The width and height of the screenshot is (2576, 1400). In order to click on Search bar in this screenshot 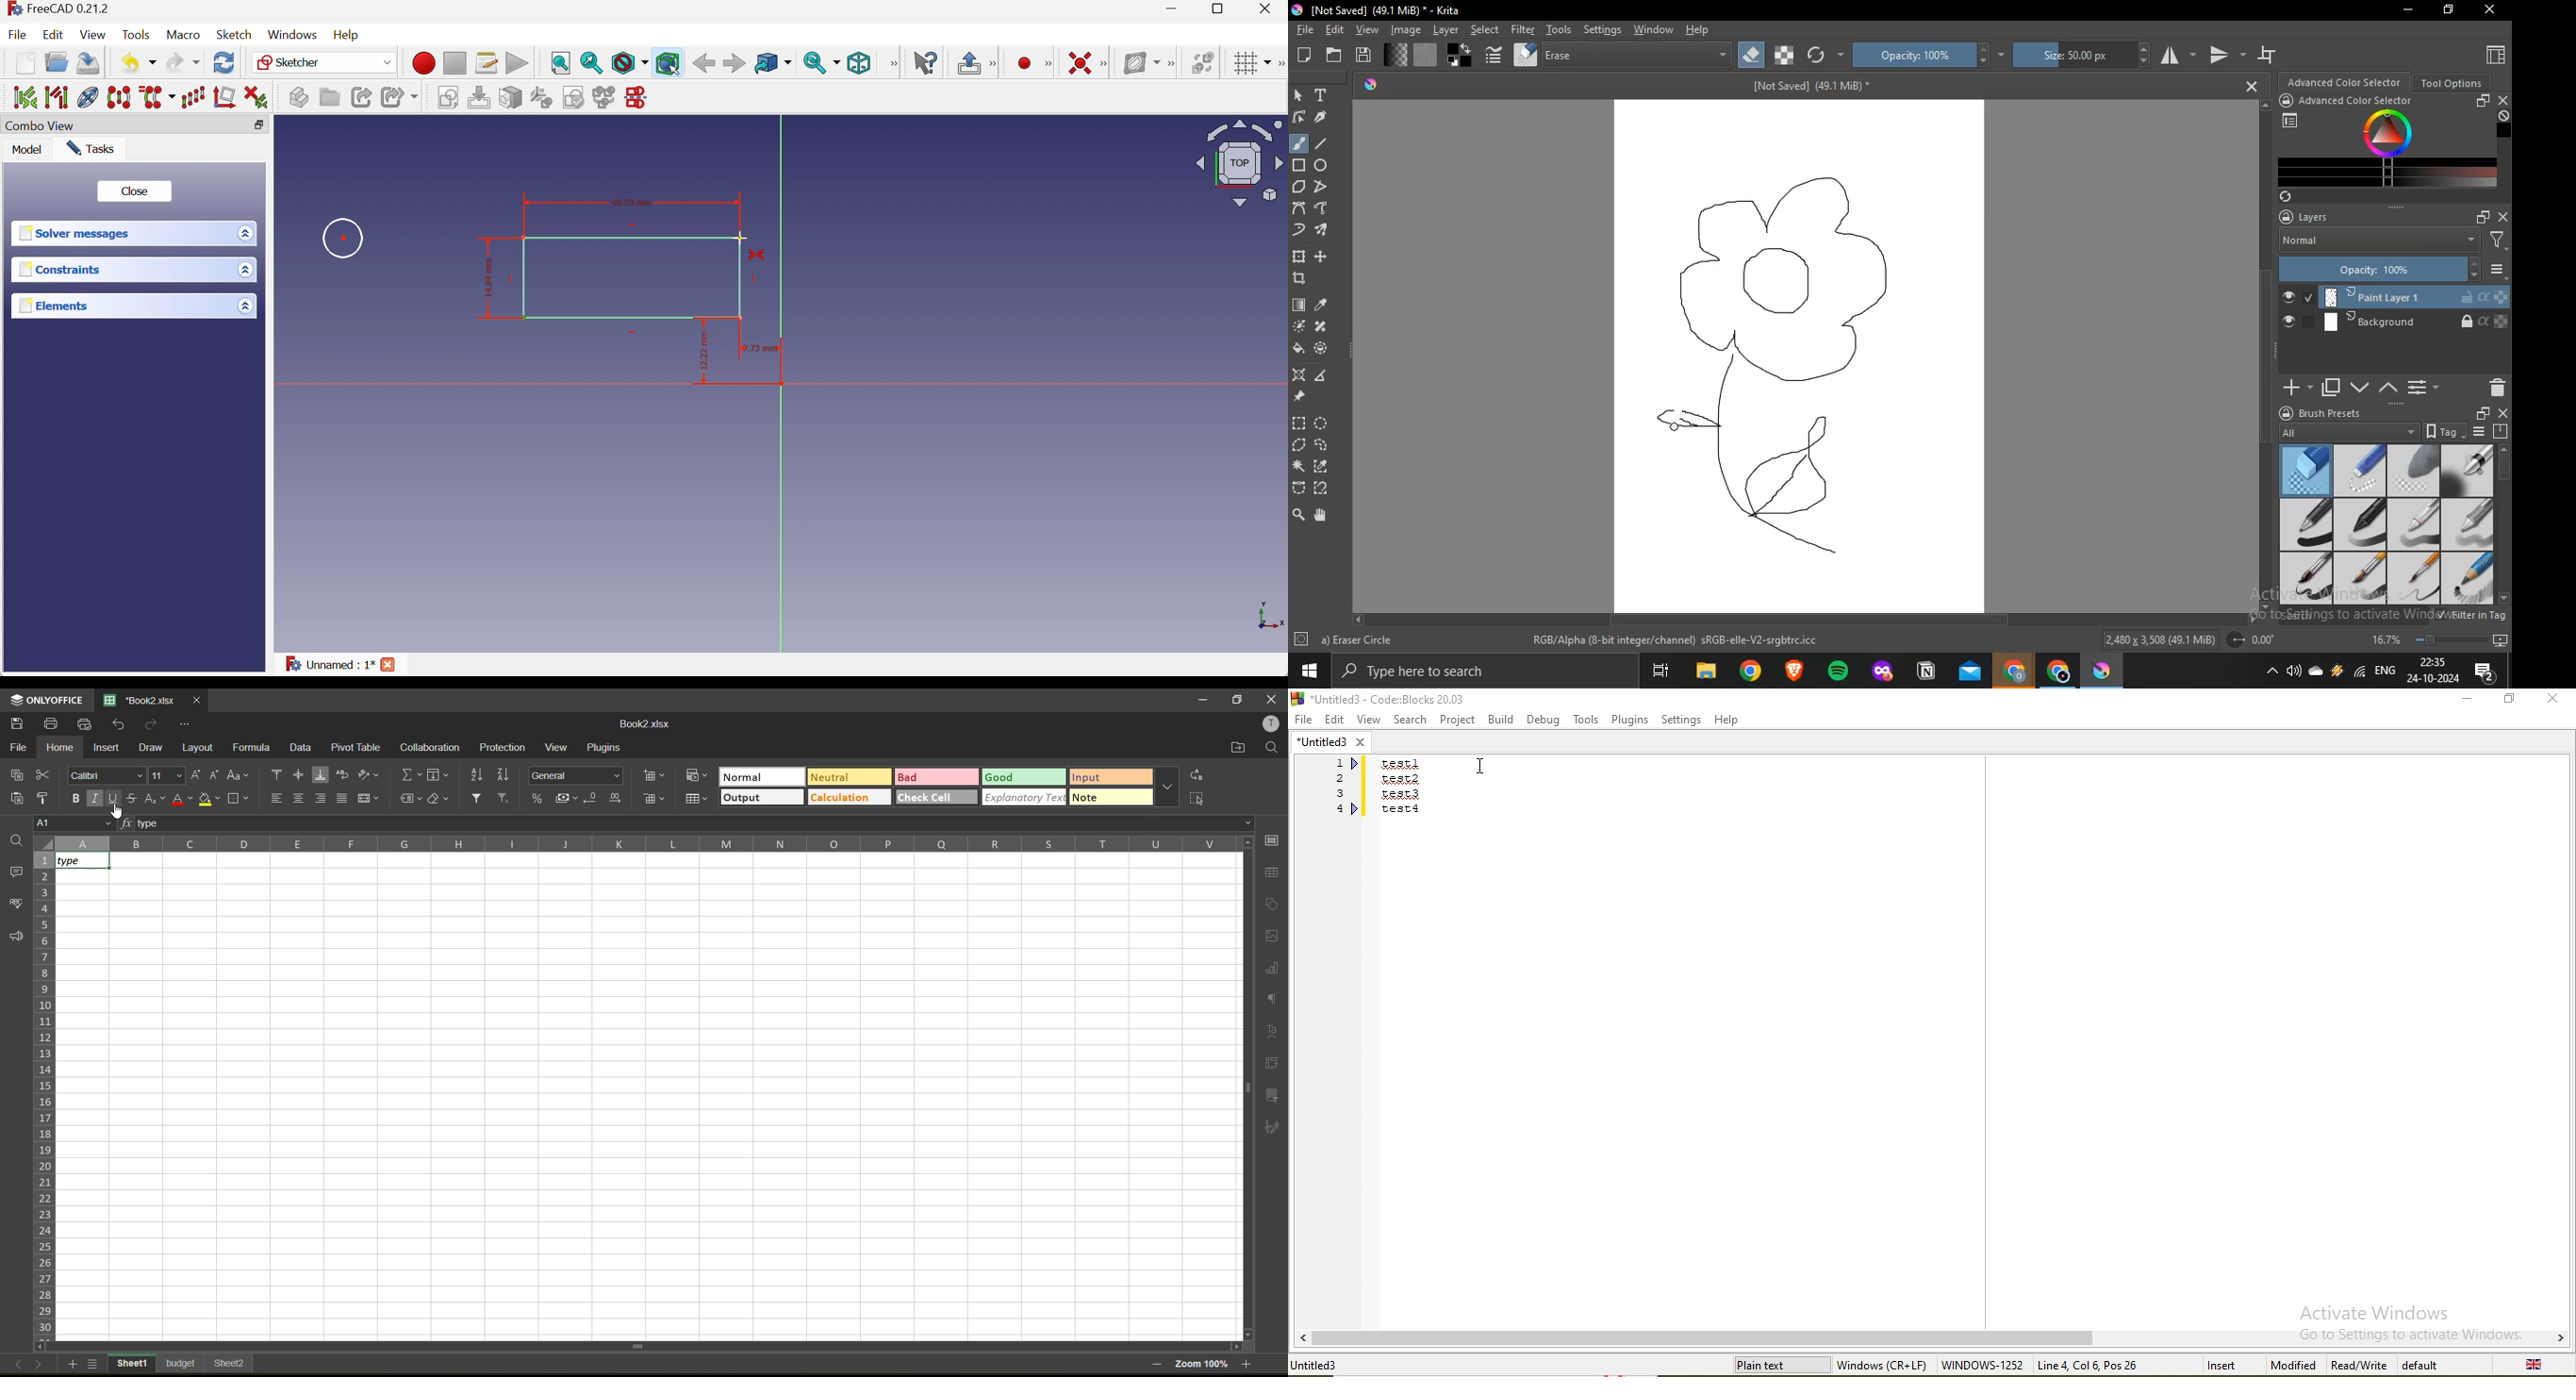, I will do `click(1487, 671)`.